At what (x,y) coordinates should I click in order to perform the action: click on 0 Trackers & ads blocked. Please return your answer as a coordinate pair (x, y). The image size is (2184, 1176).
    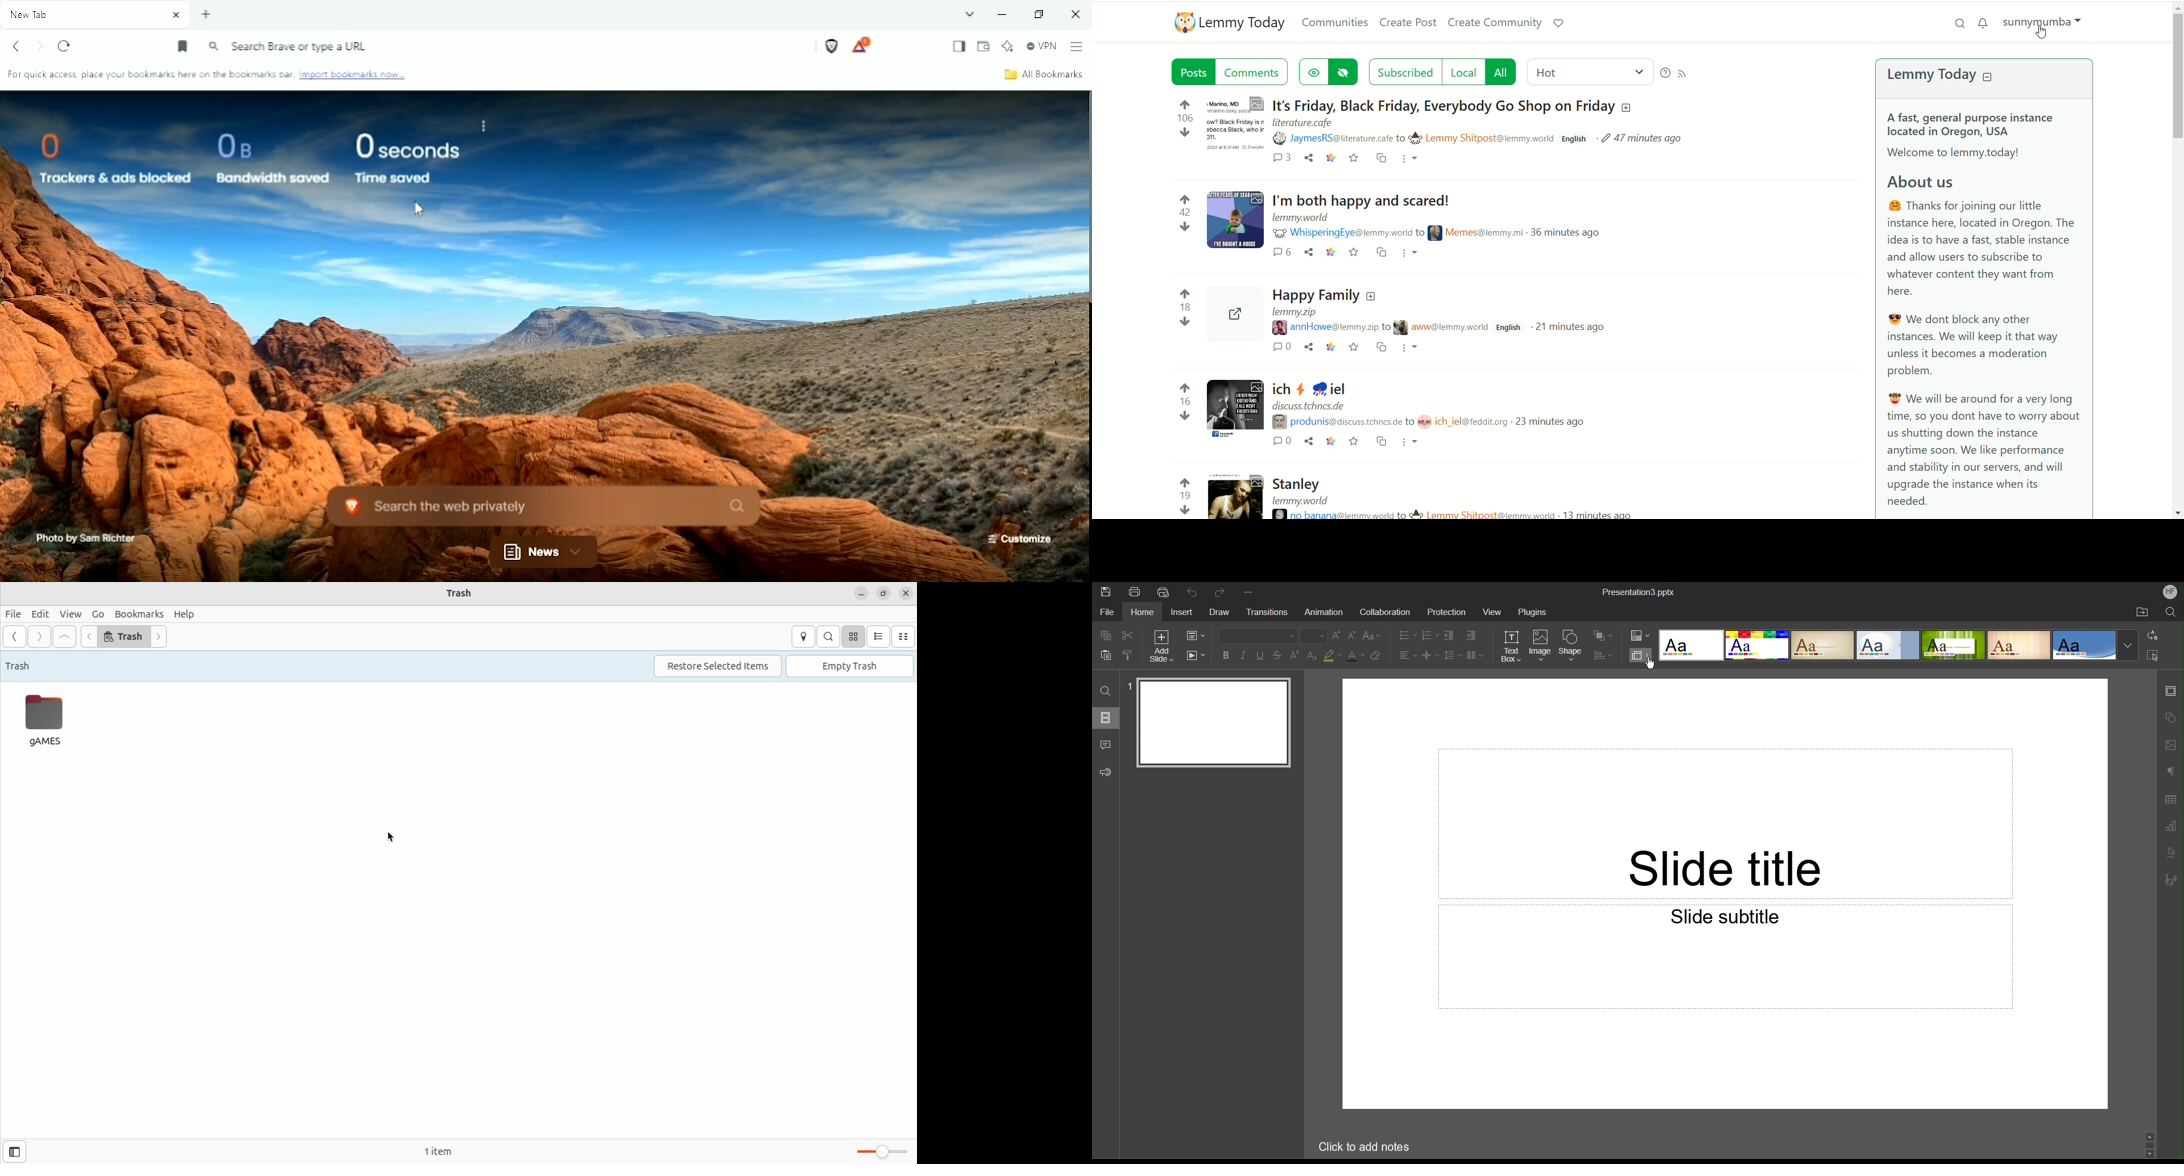
    Looking at the image, I should click on (106, 156).